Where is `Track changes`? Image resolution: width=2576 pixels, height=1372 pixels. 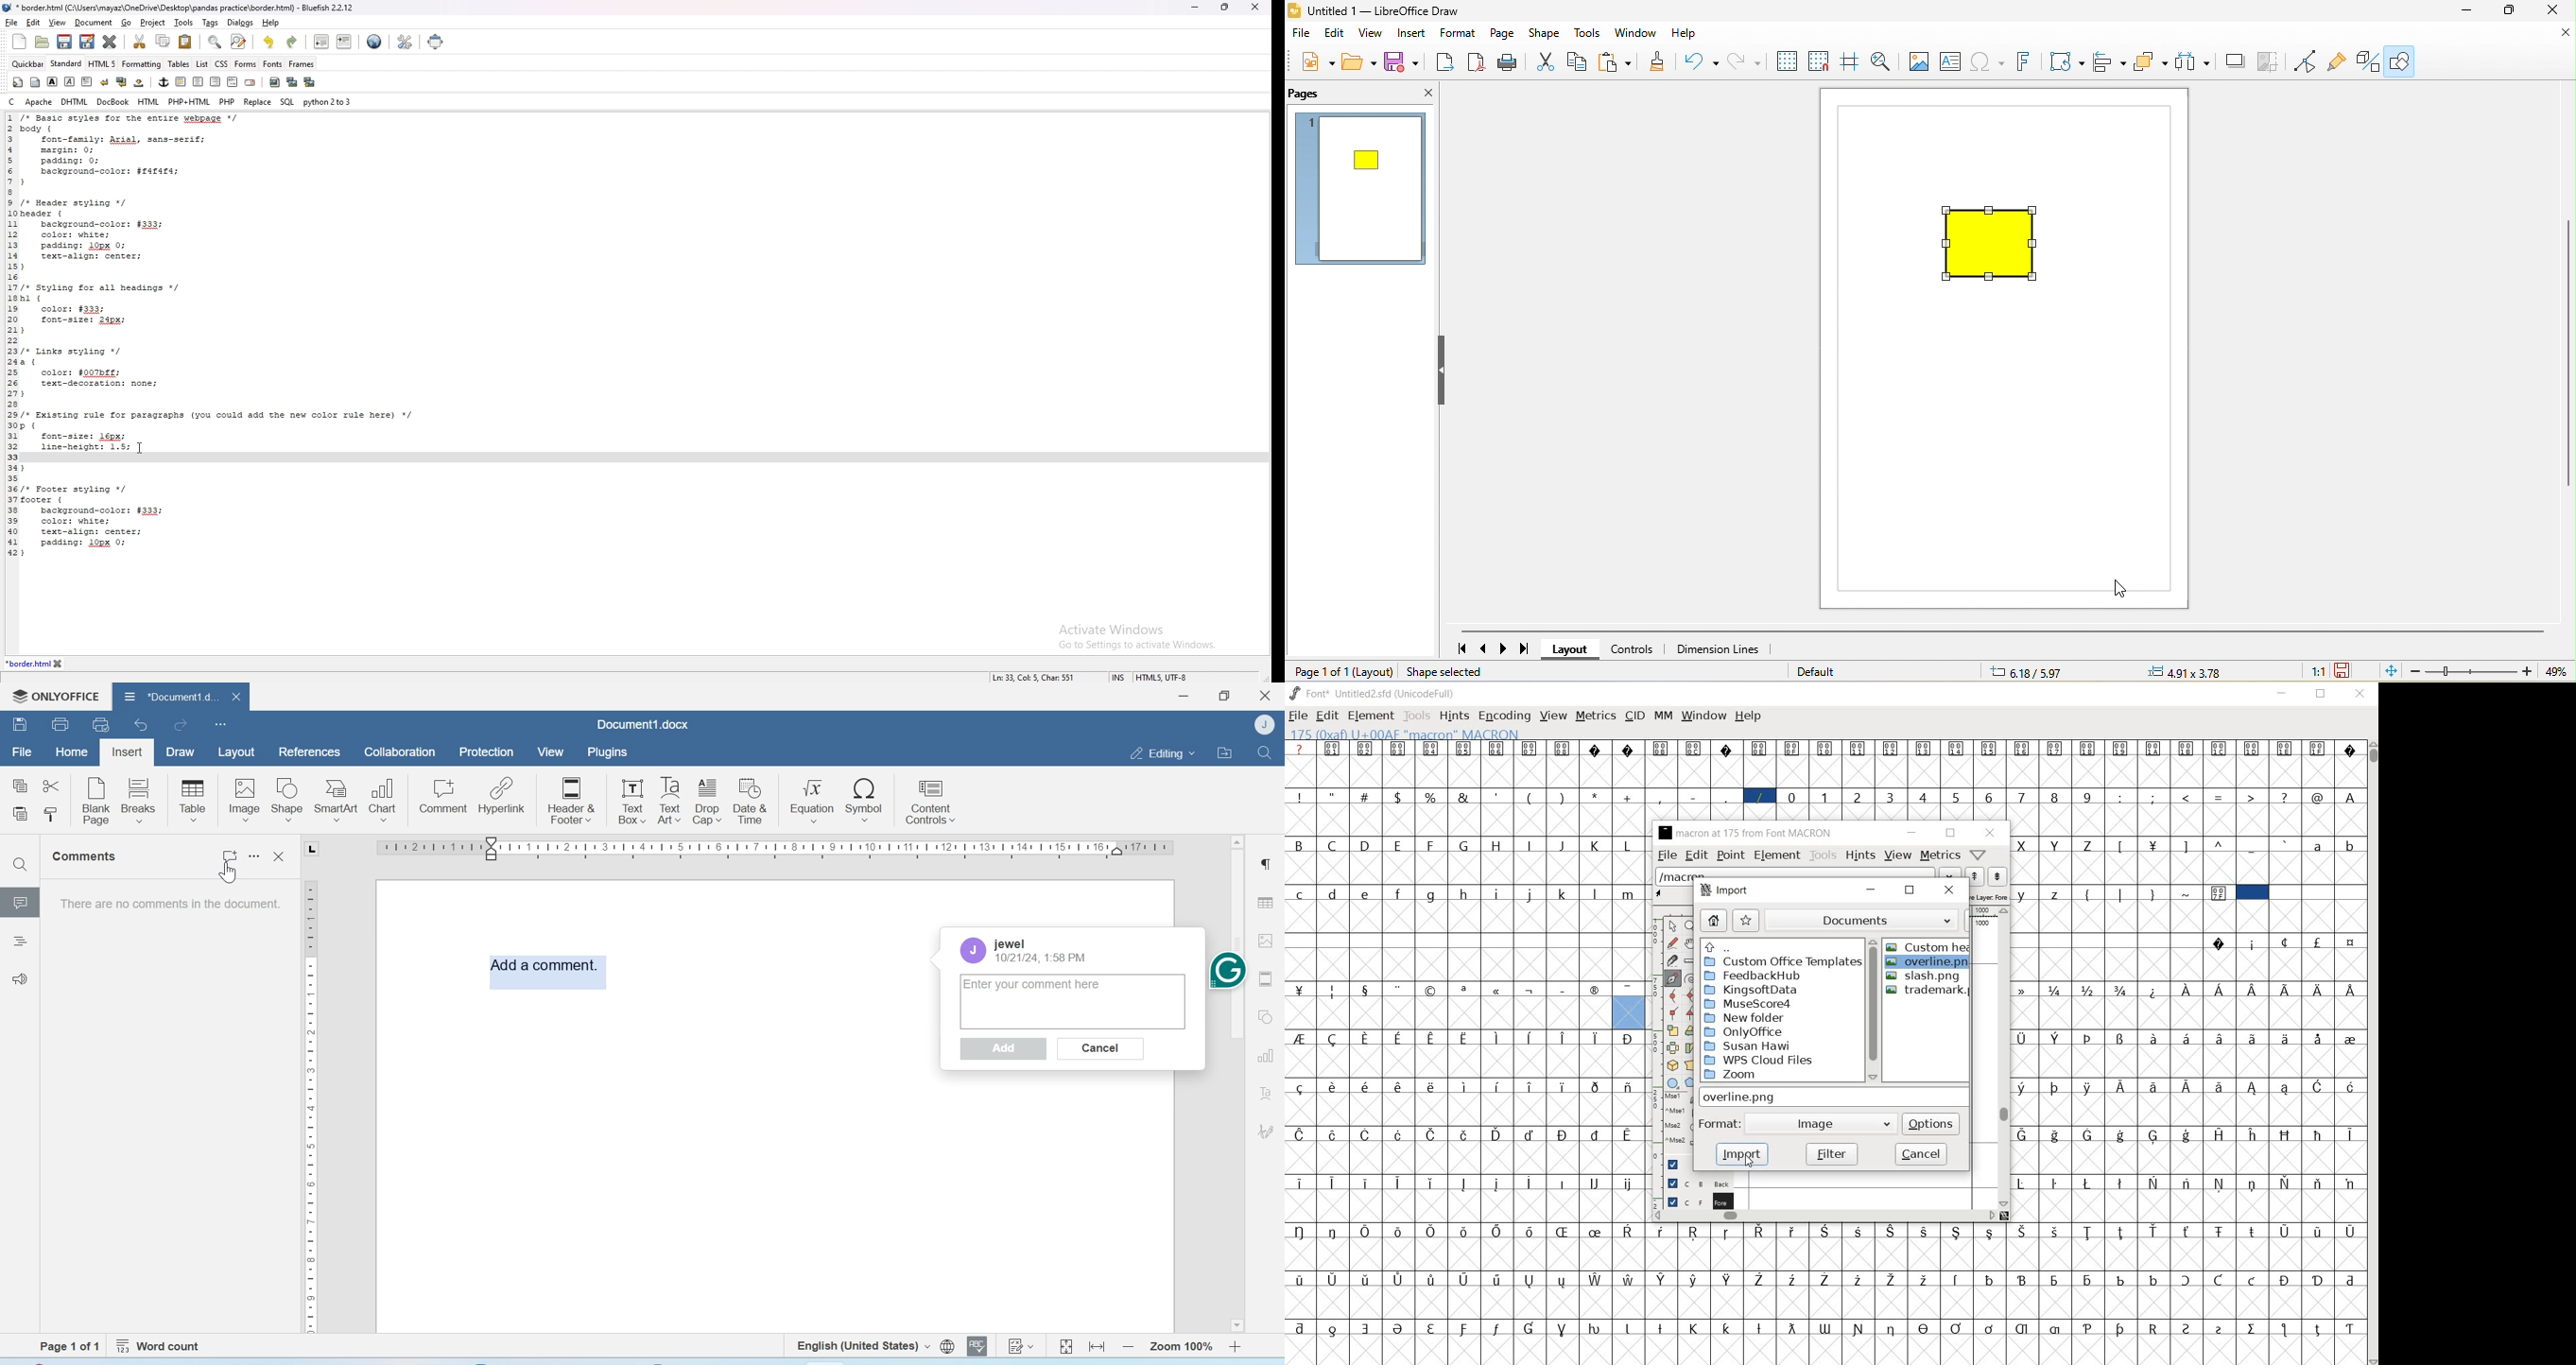 Track changes is located at coordinates (1020, 1346).